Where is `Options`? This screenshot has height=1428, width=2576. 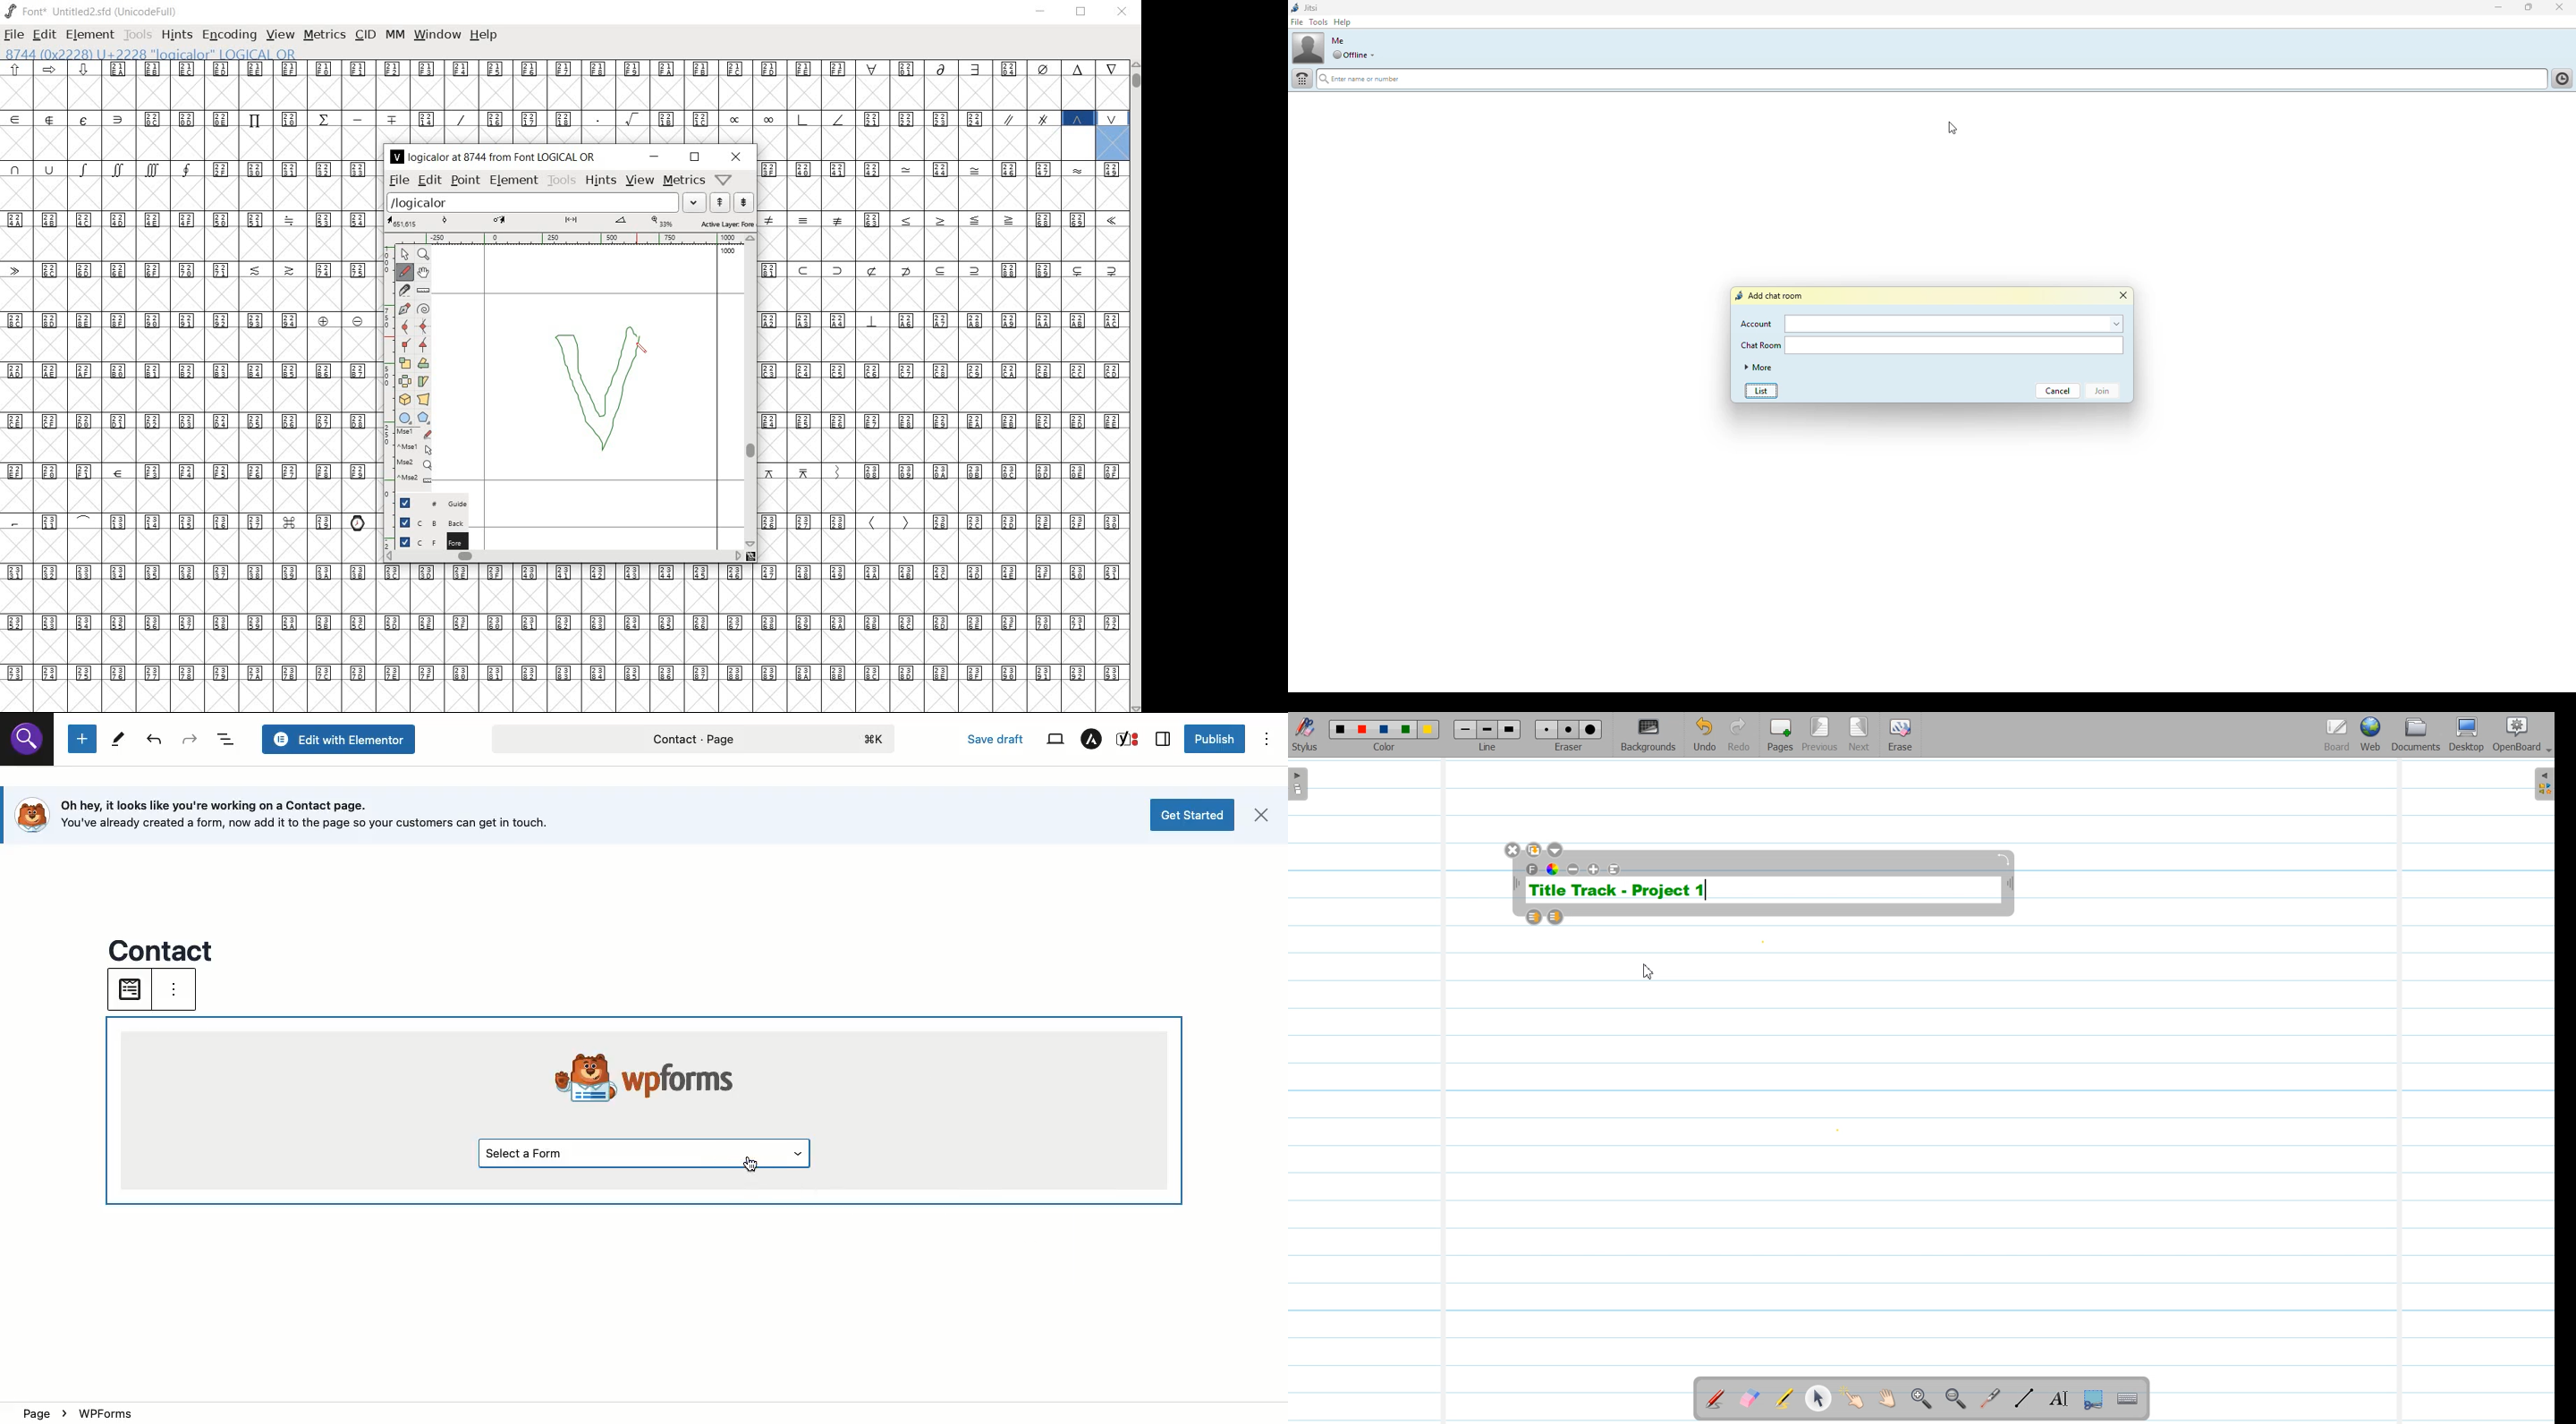 Options is located at coordinates (1267, 739).